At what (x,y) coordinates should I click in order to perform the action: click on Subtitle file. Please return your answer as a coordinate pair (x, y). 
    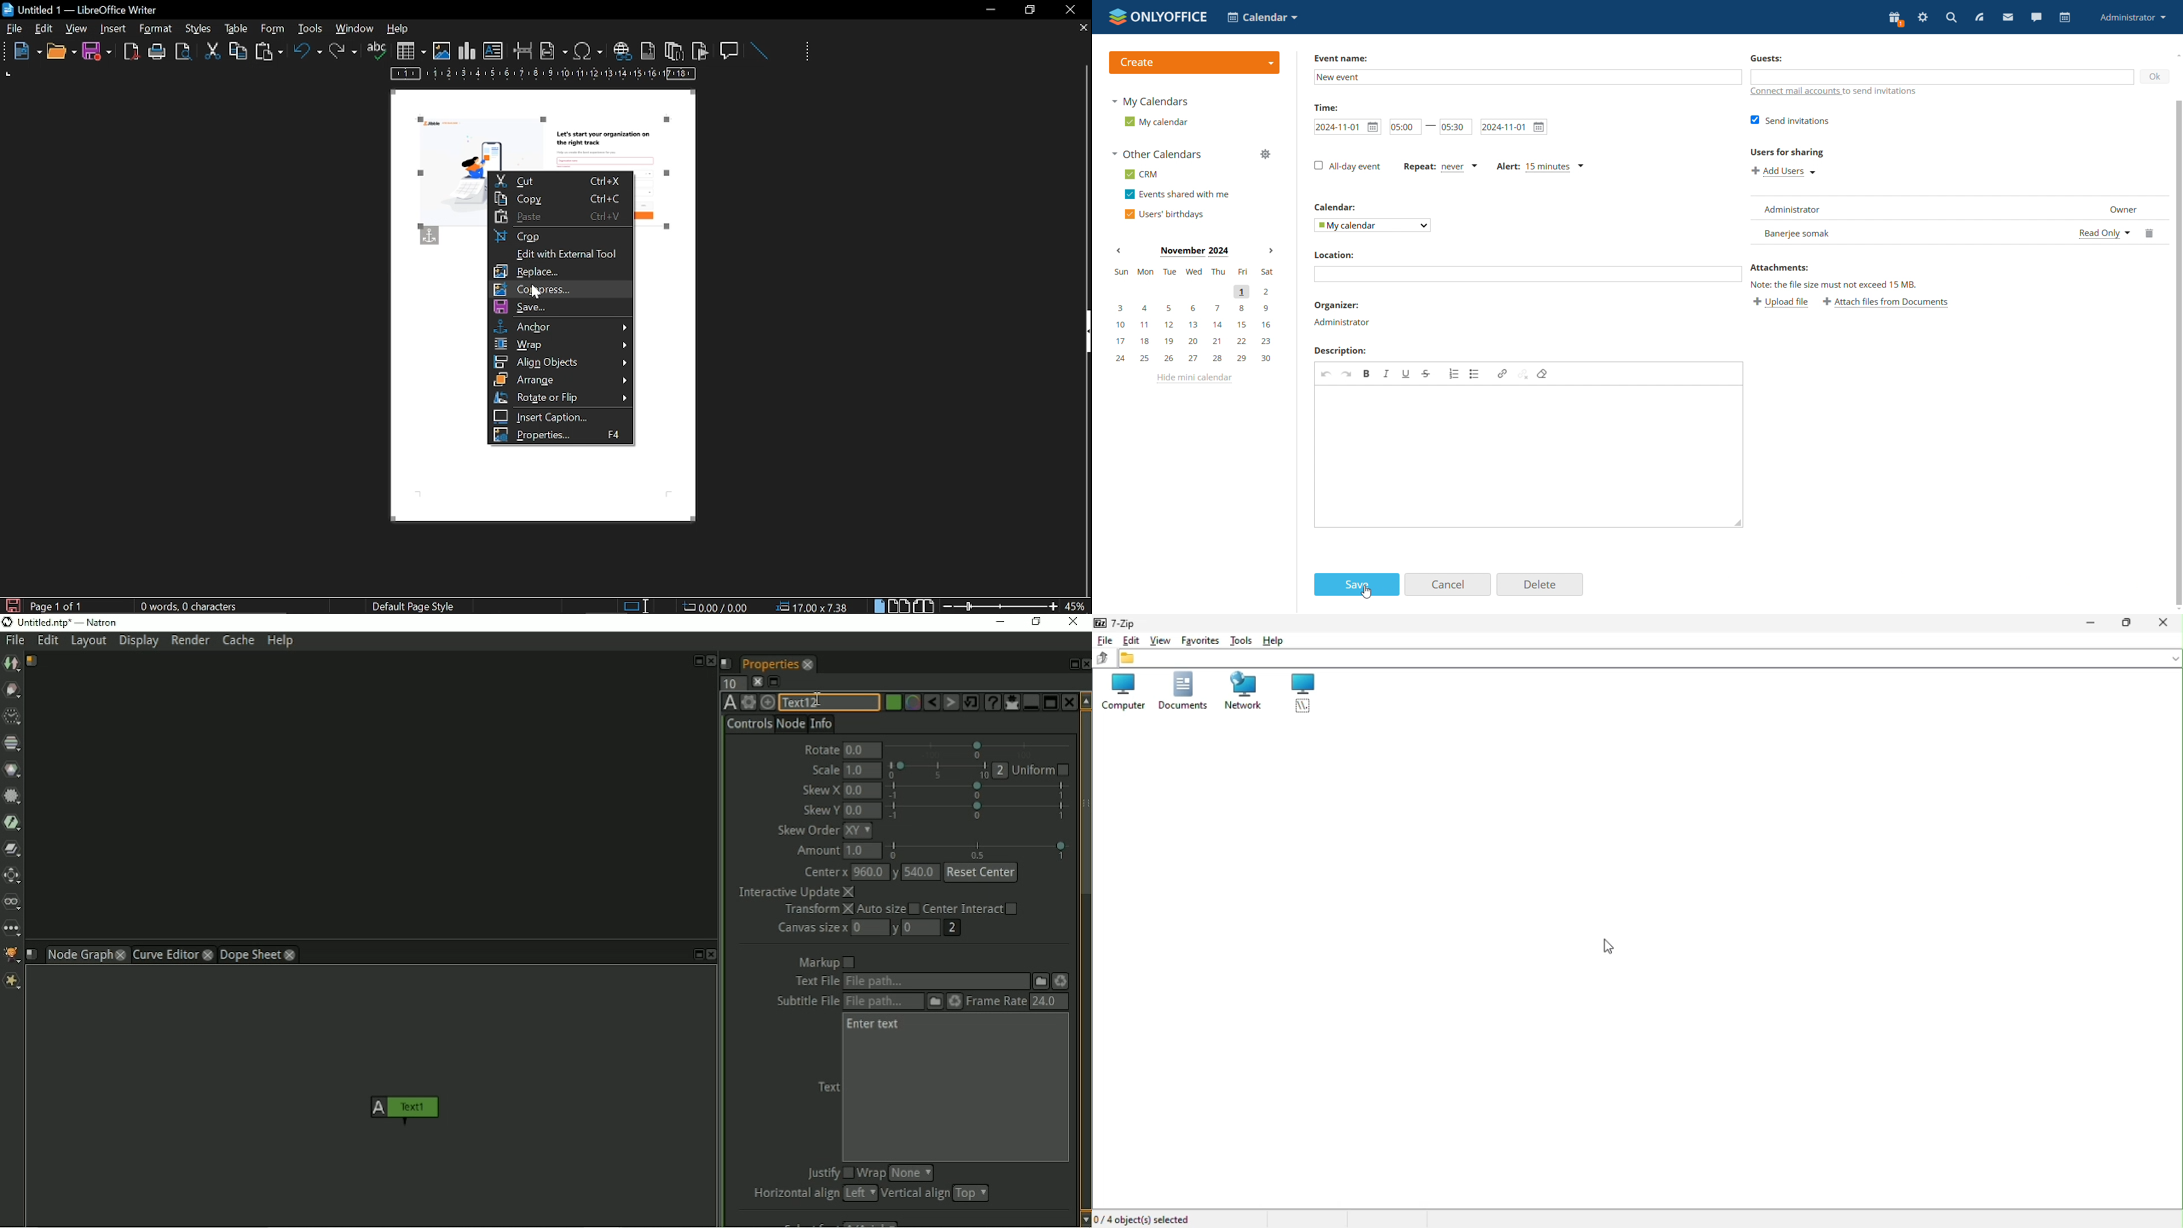
    Looking at the image, I should click on (803, 1002).